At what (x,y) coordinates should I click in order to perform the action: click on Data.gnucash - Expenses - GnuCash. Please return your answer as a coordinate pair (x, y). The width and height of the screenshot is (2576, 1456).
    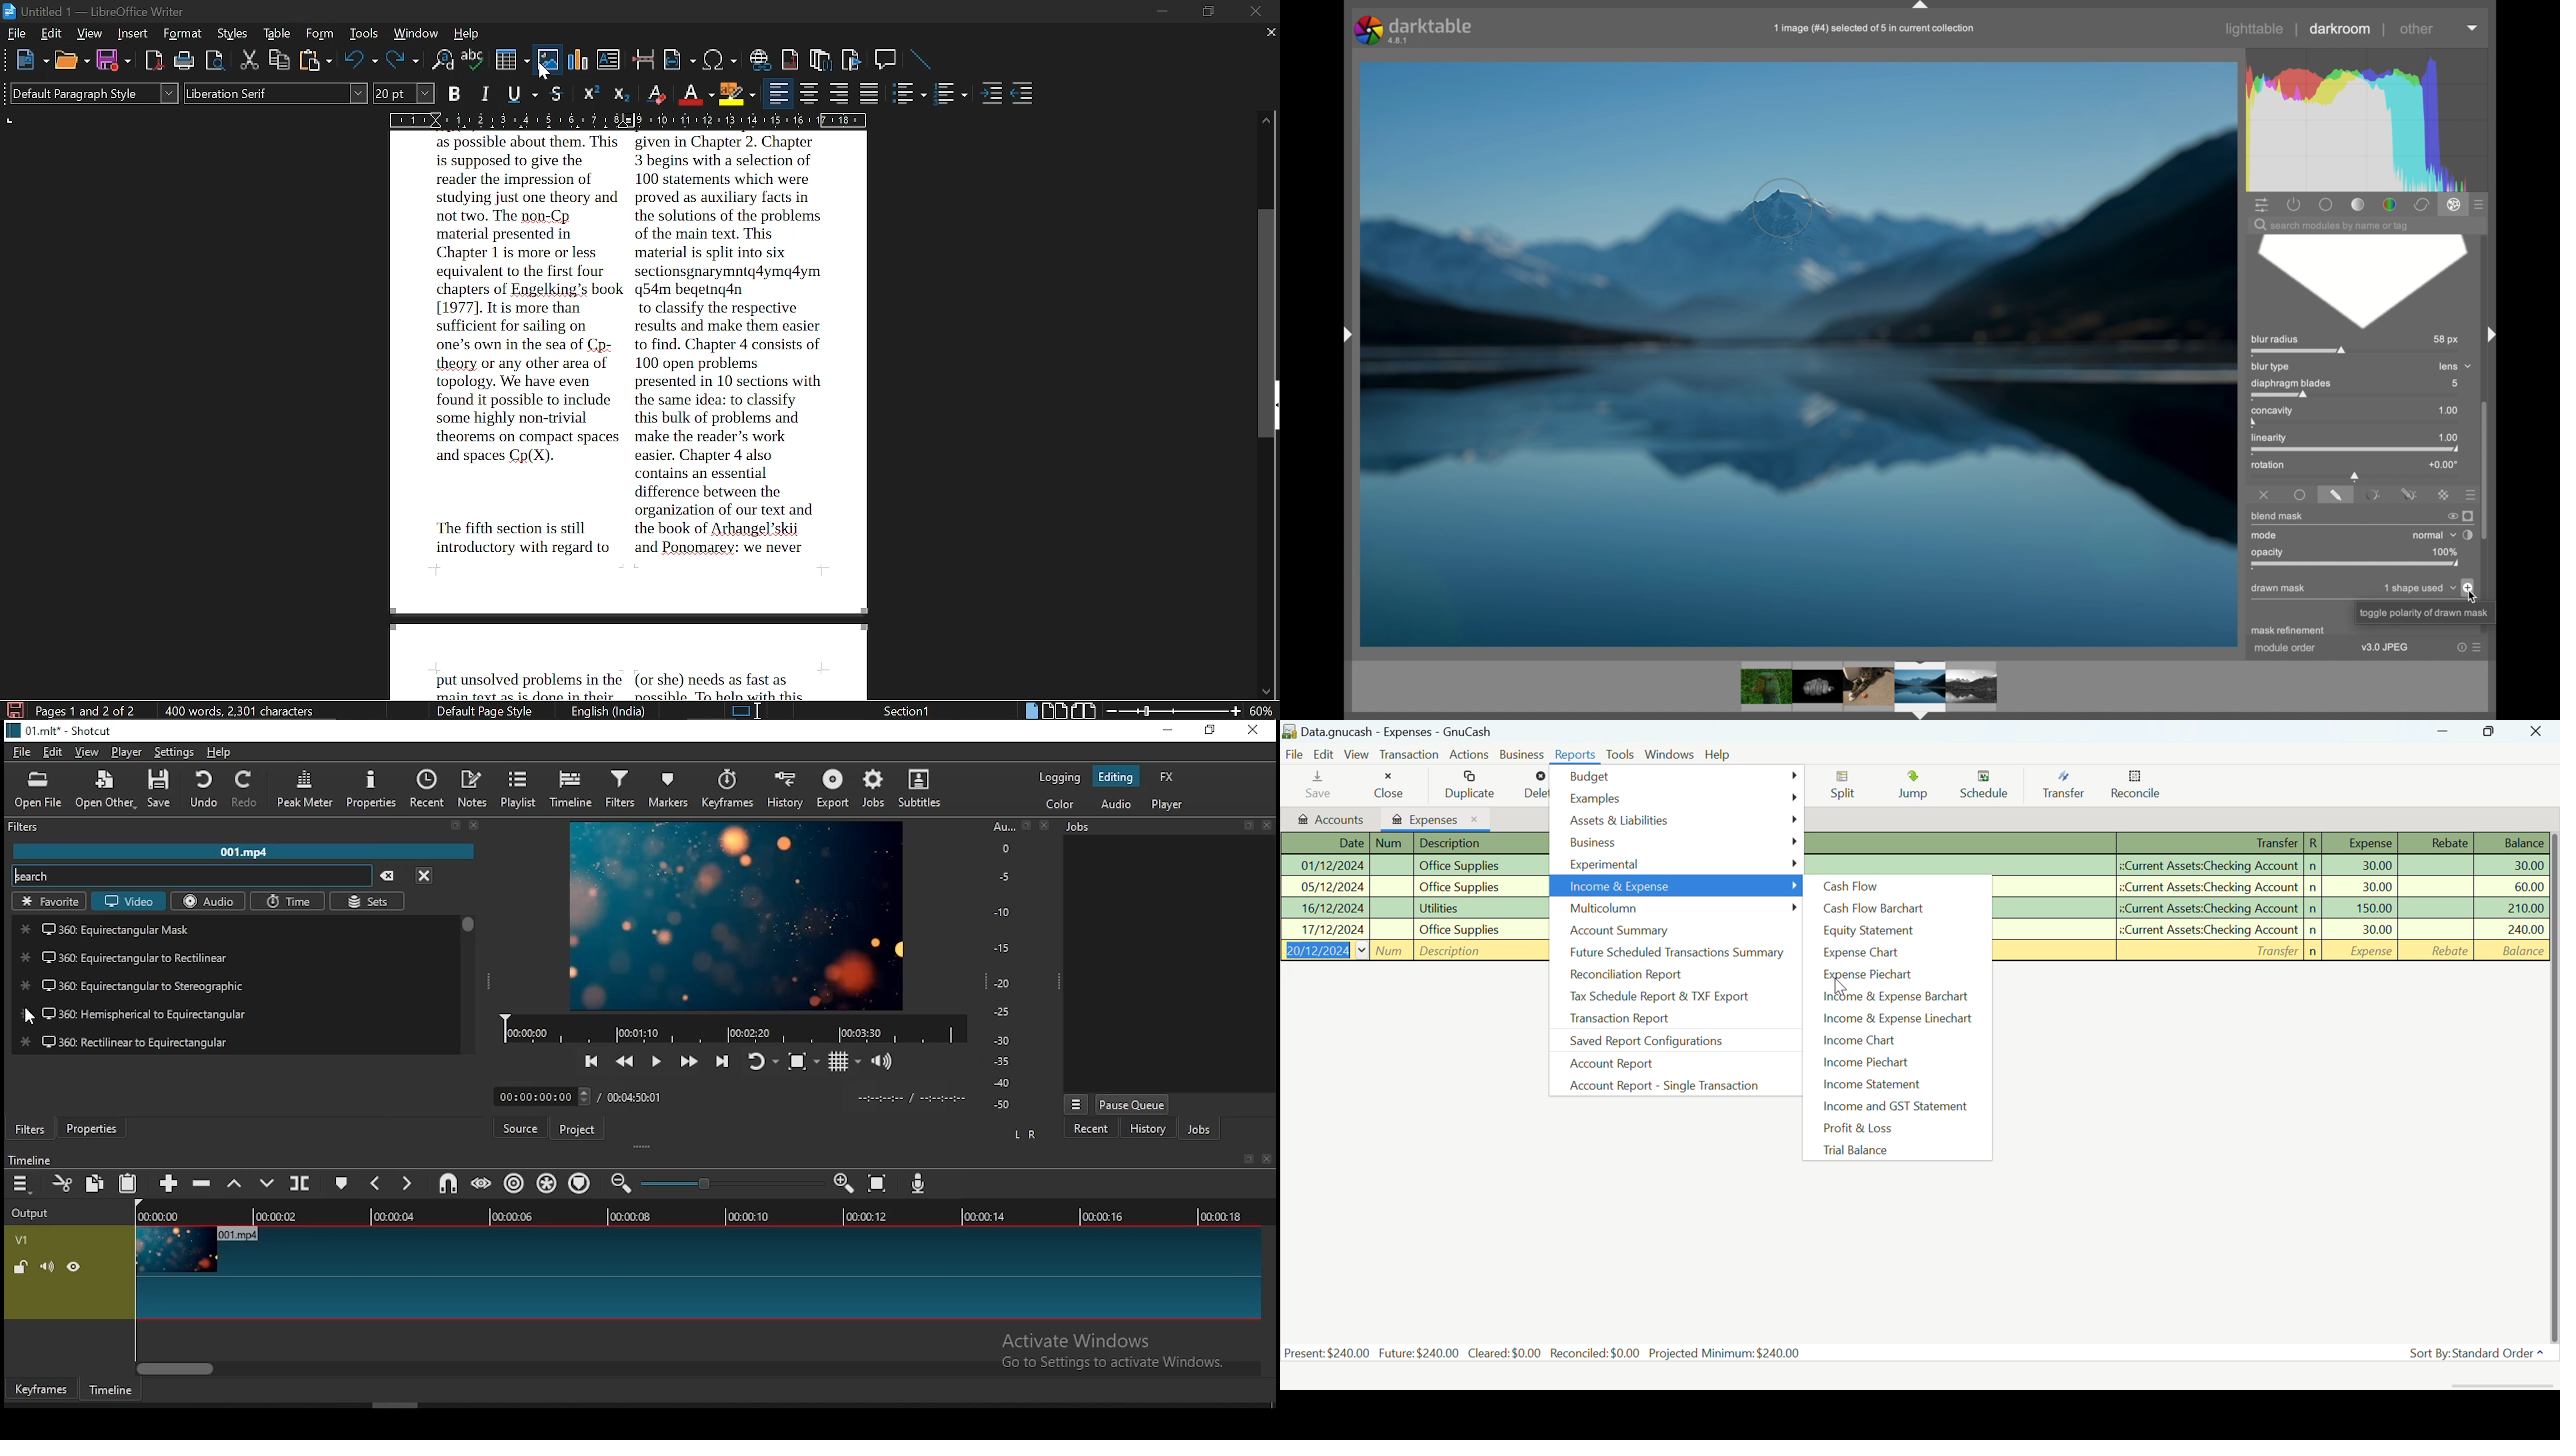
    Looking at the image, I should click on (1416, 731).